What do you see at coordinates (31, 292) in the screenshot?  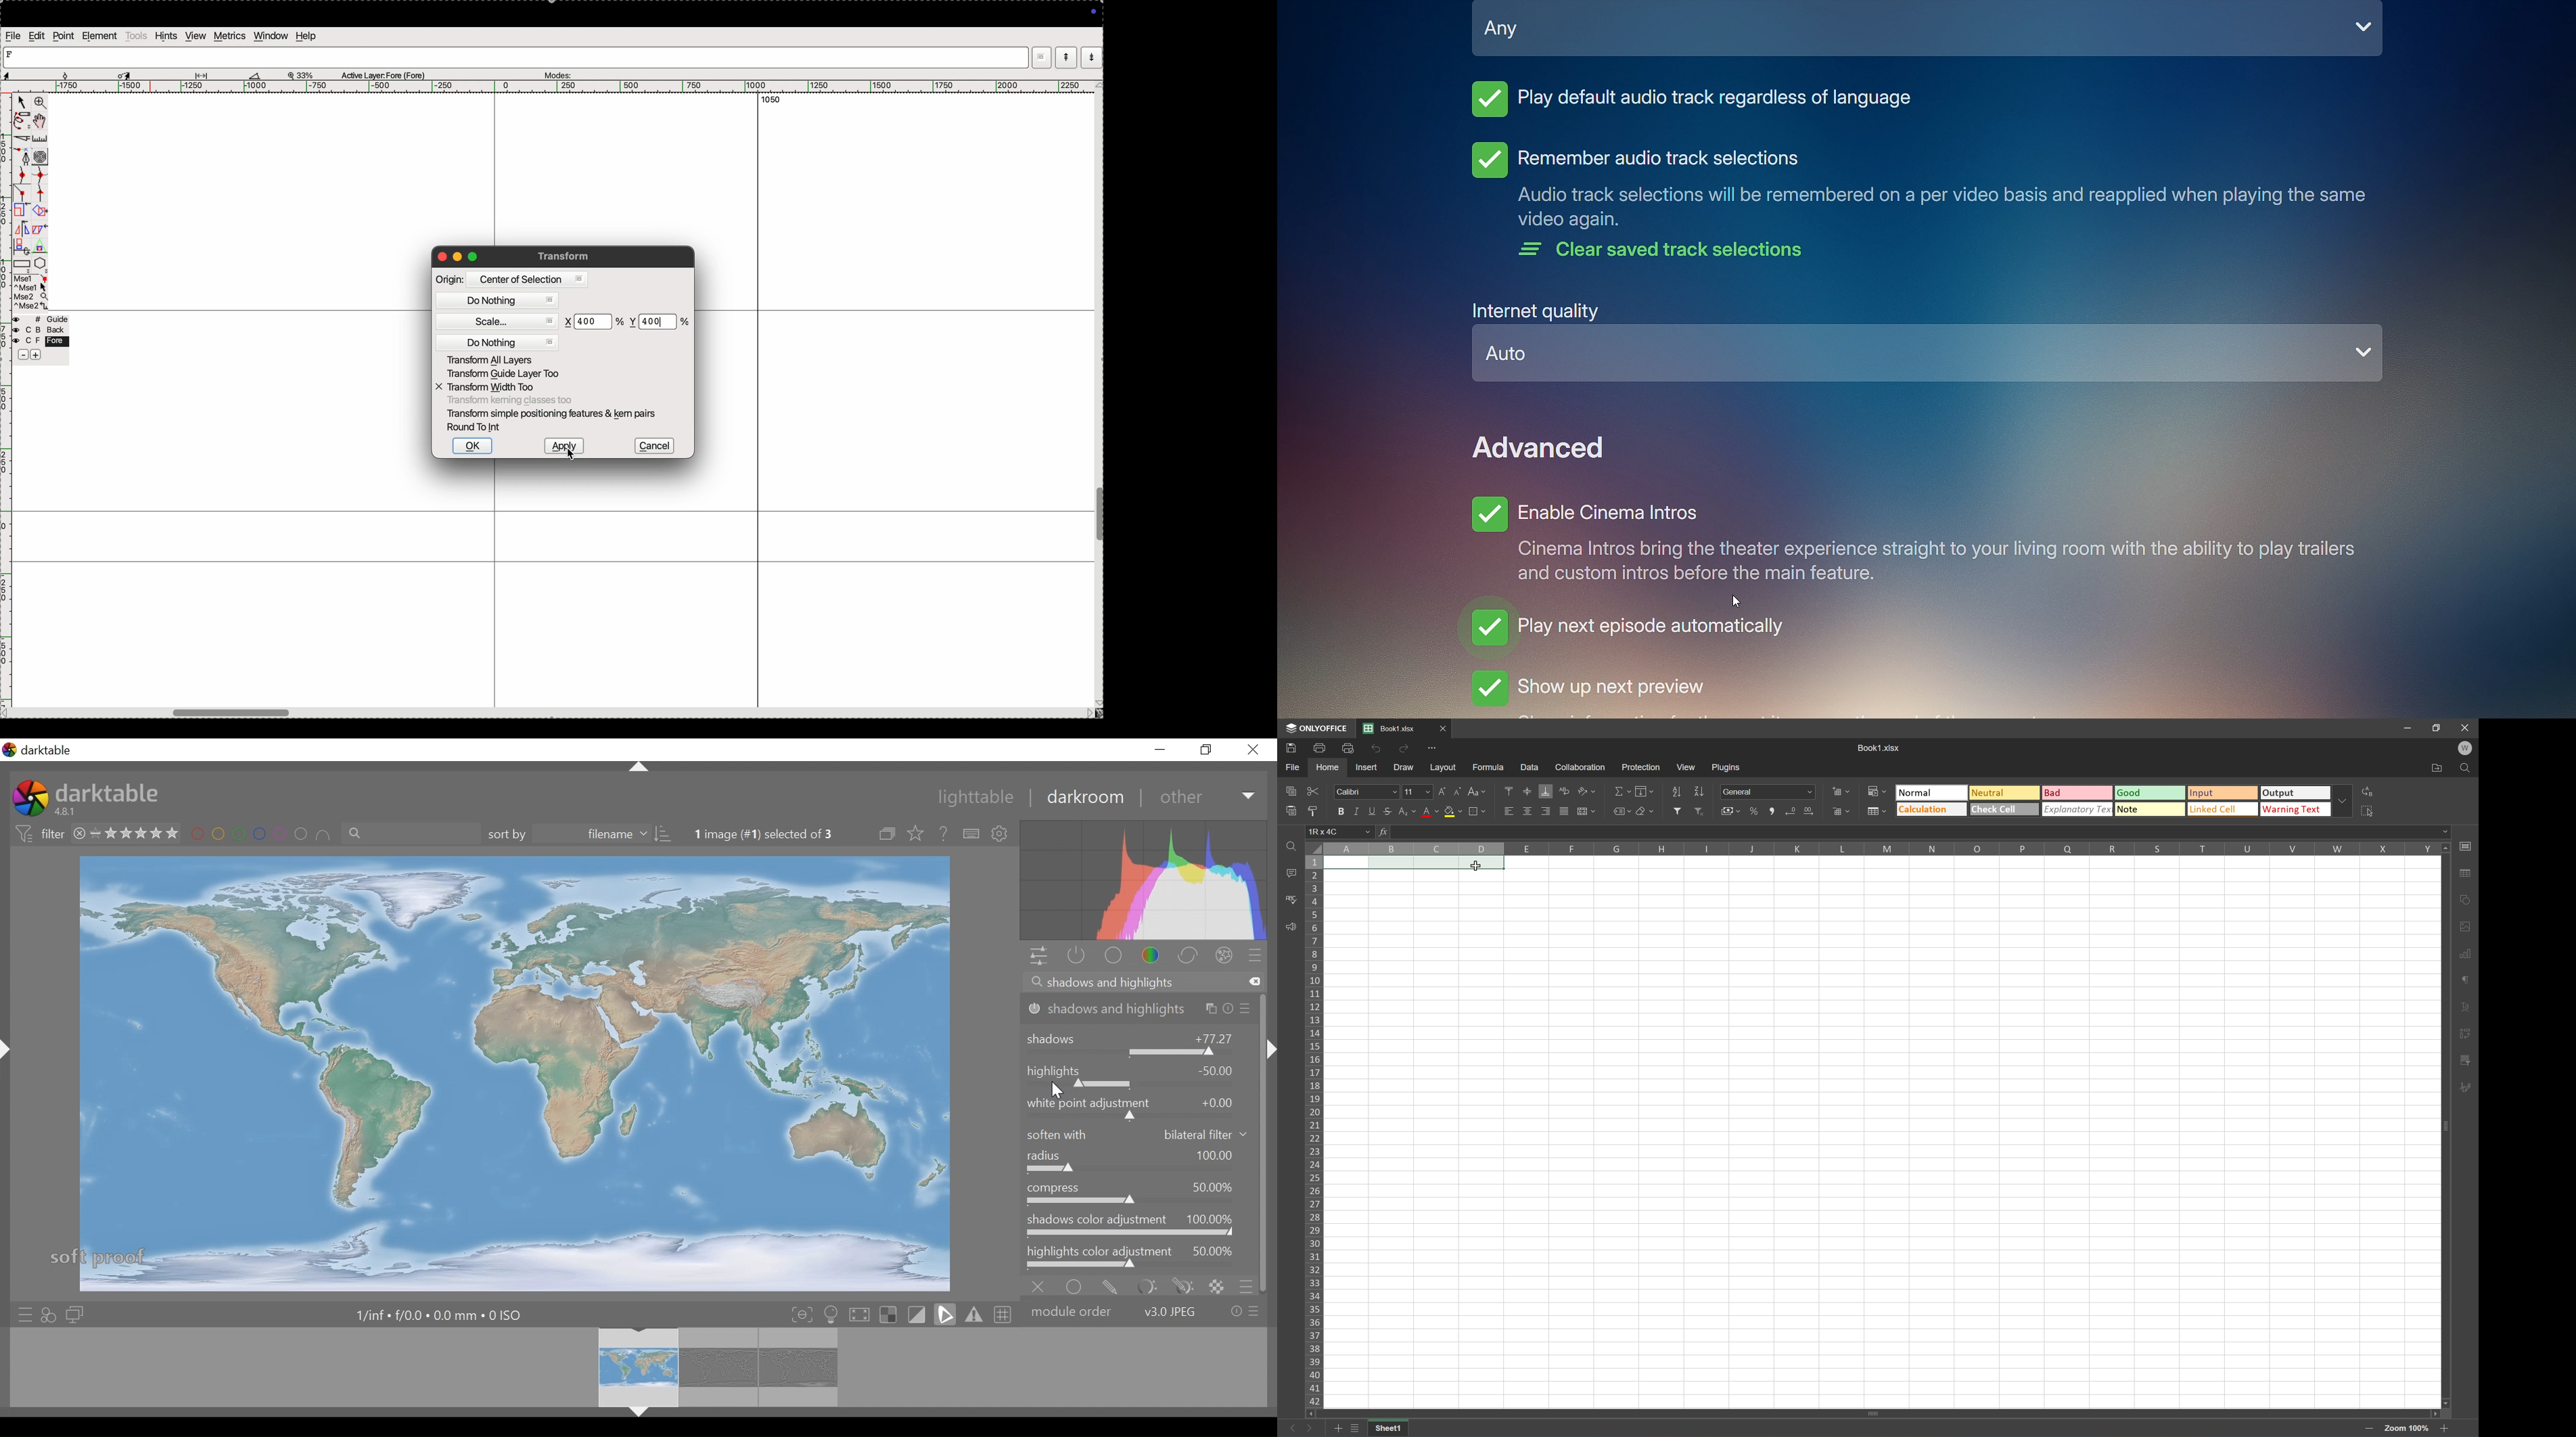 I see `mse ` at bounding box center [31, 292].